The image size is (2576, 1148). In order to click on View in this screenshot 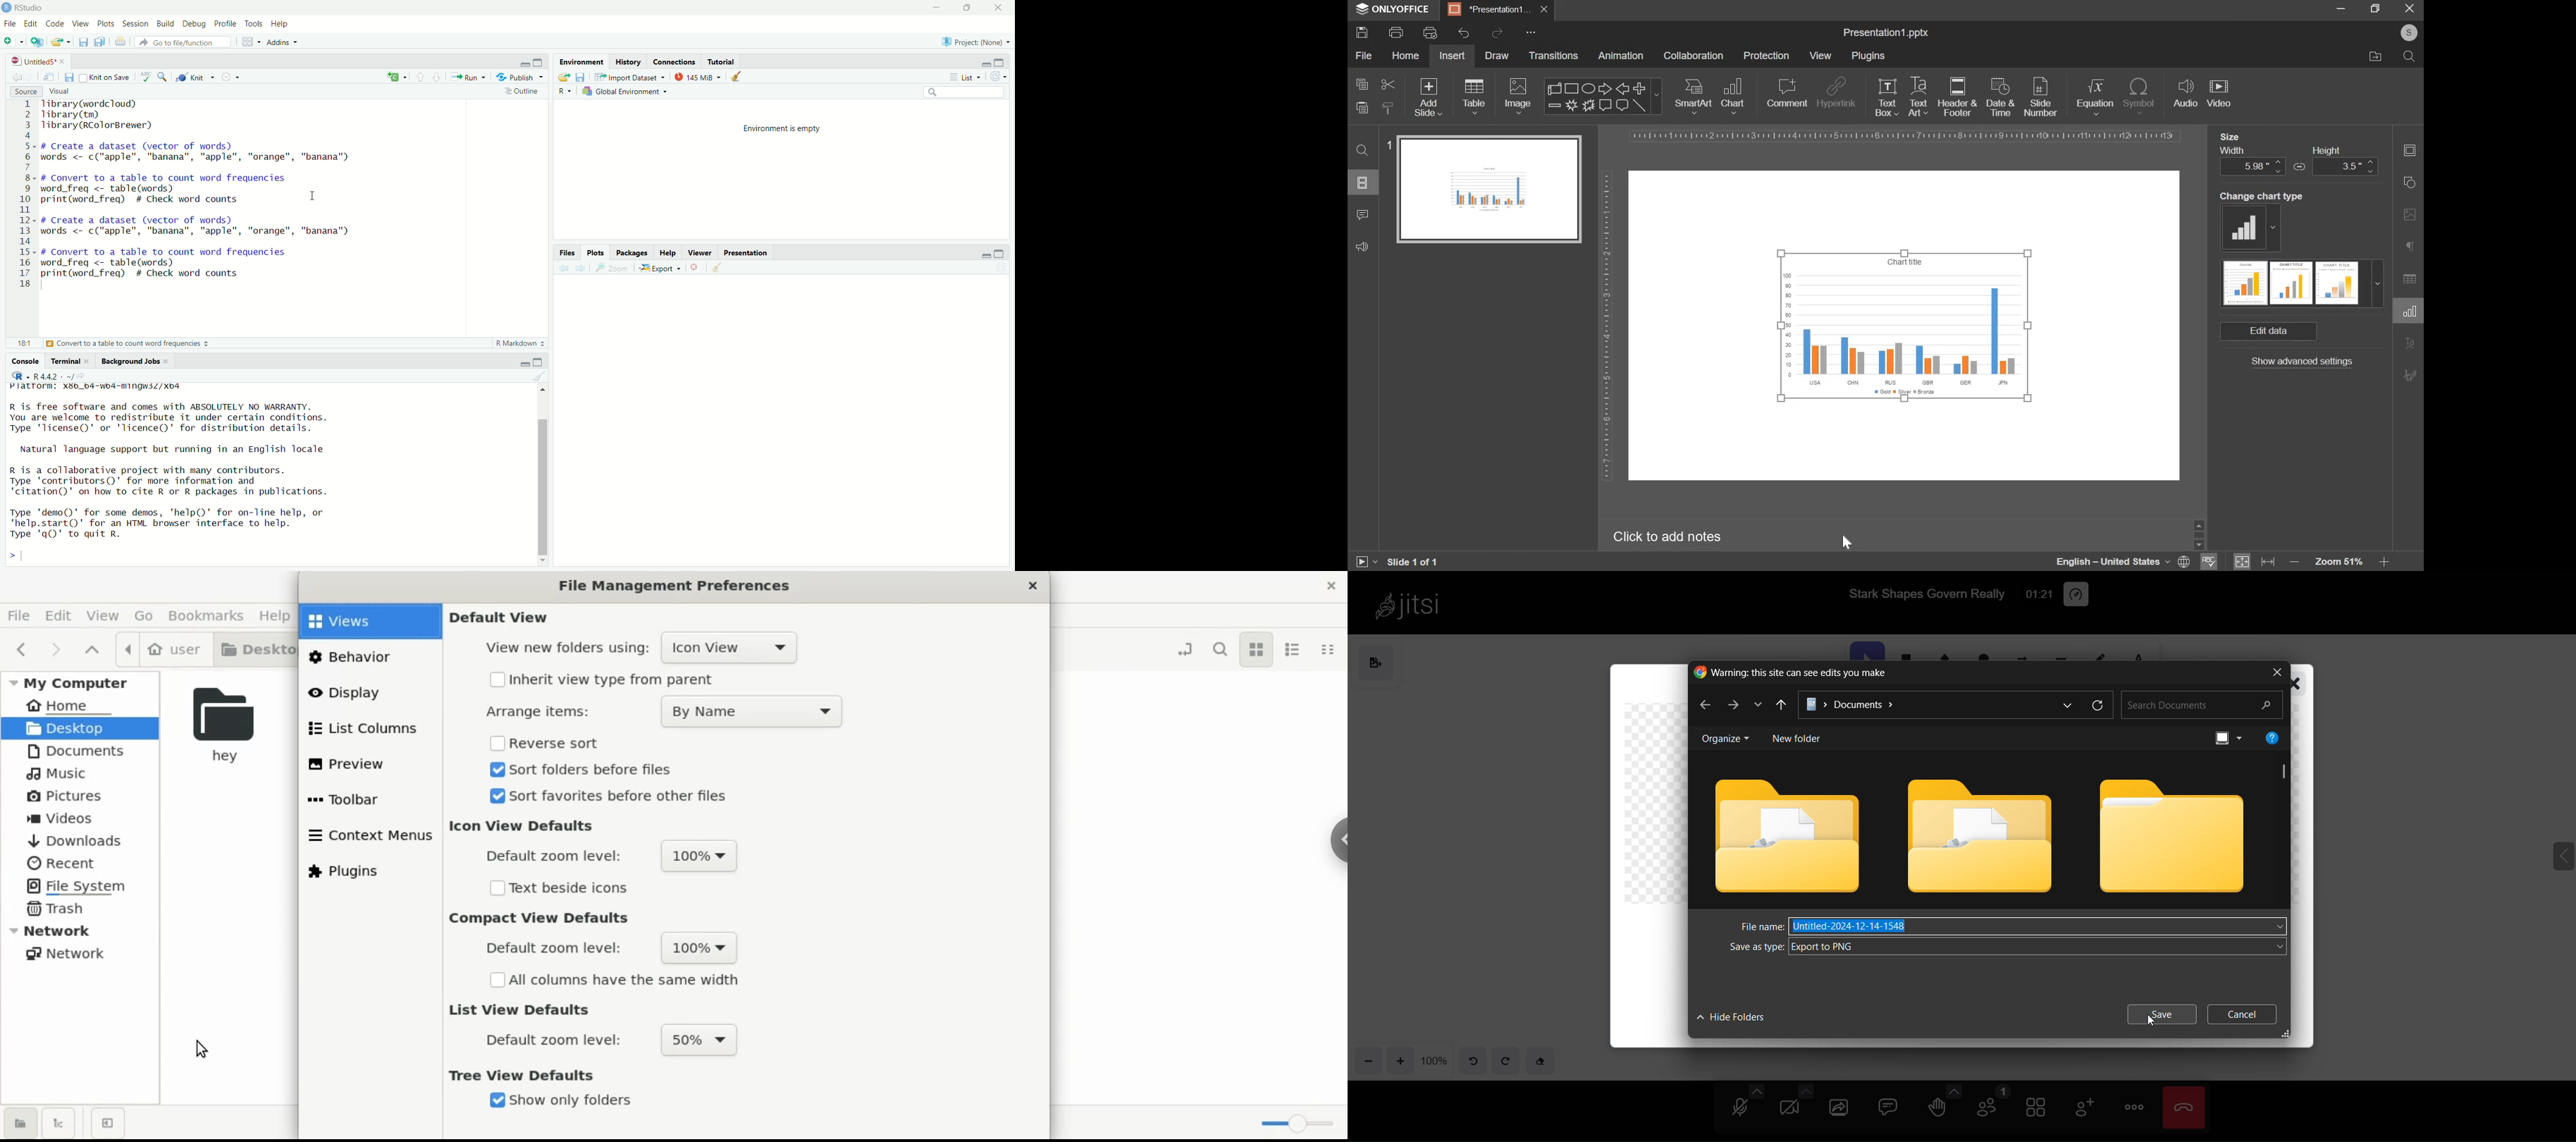, I will do `click(80, 24)`.